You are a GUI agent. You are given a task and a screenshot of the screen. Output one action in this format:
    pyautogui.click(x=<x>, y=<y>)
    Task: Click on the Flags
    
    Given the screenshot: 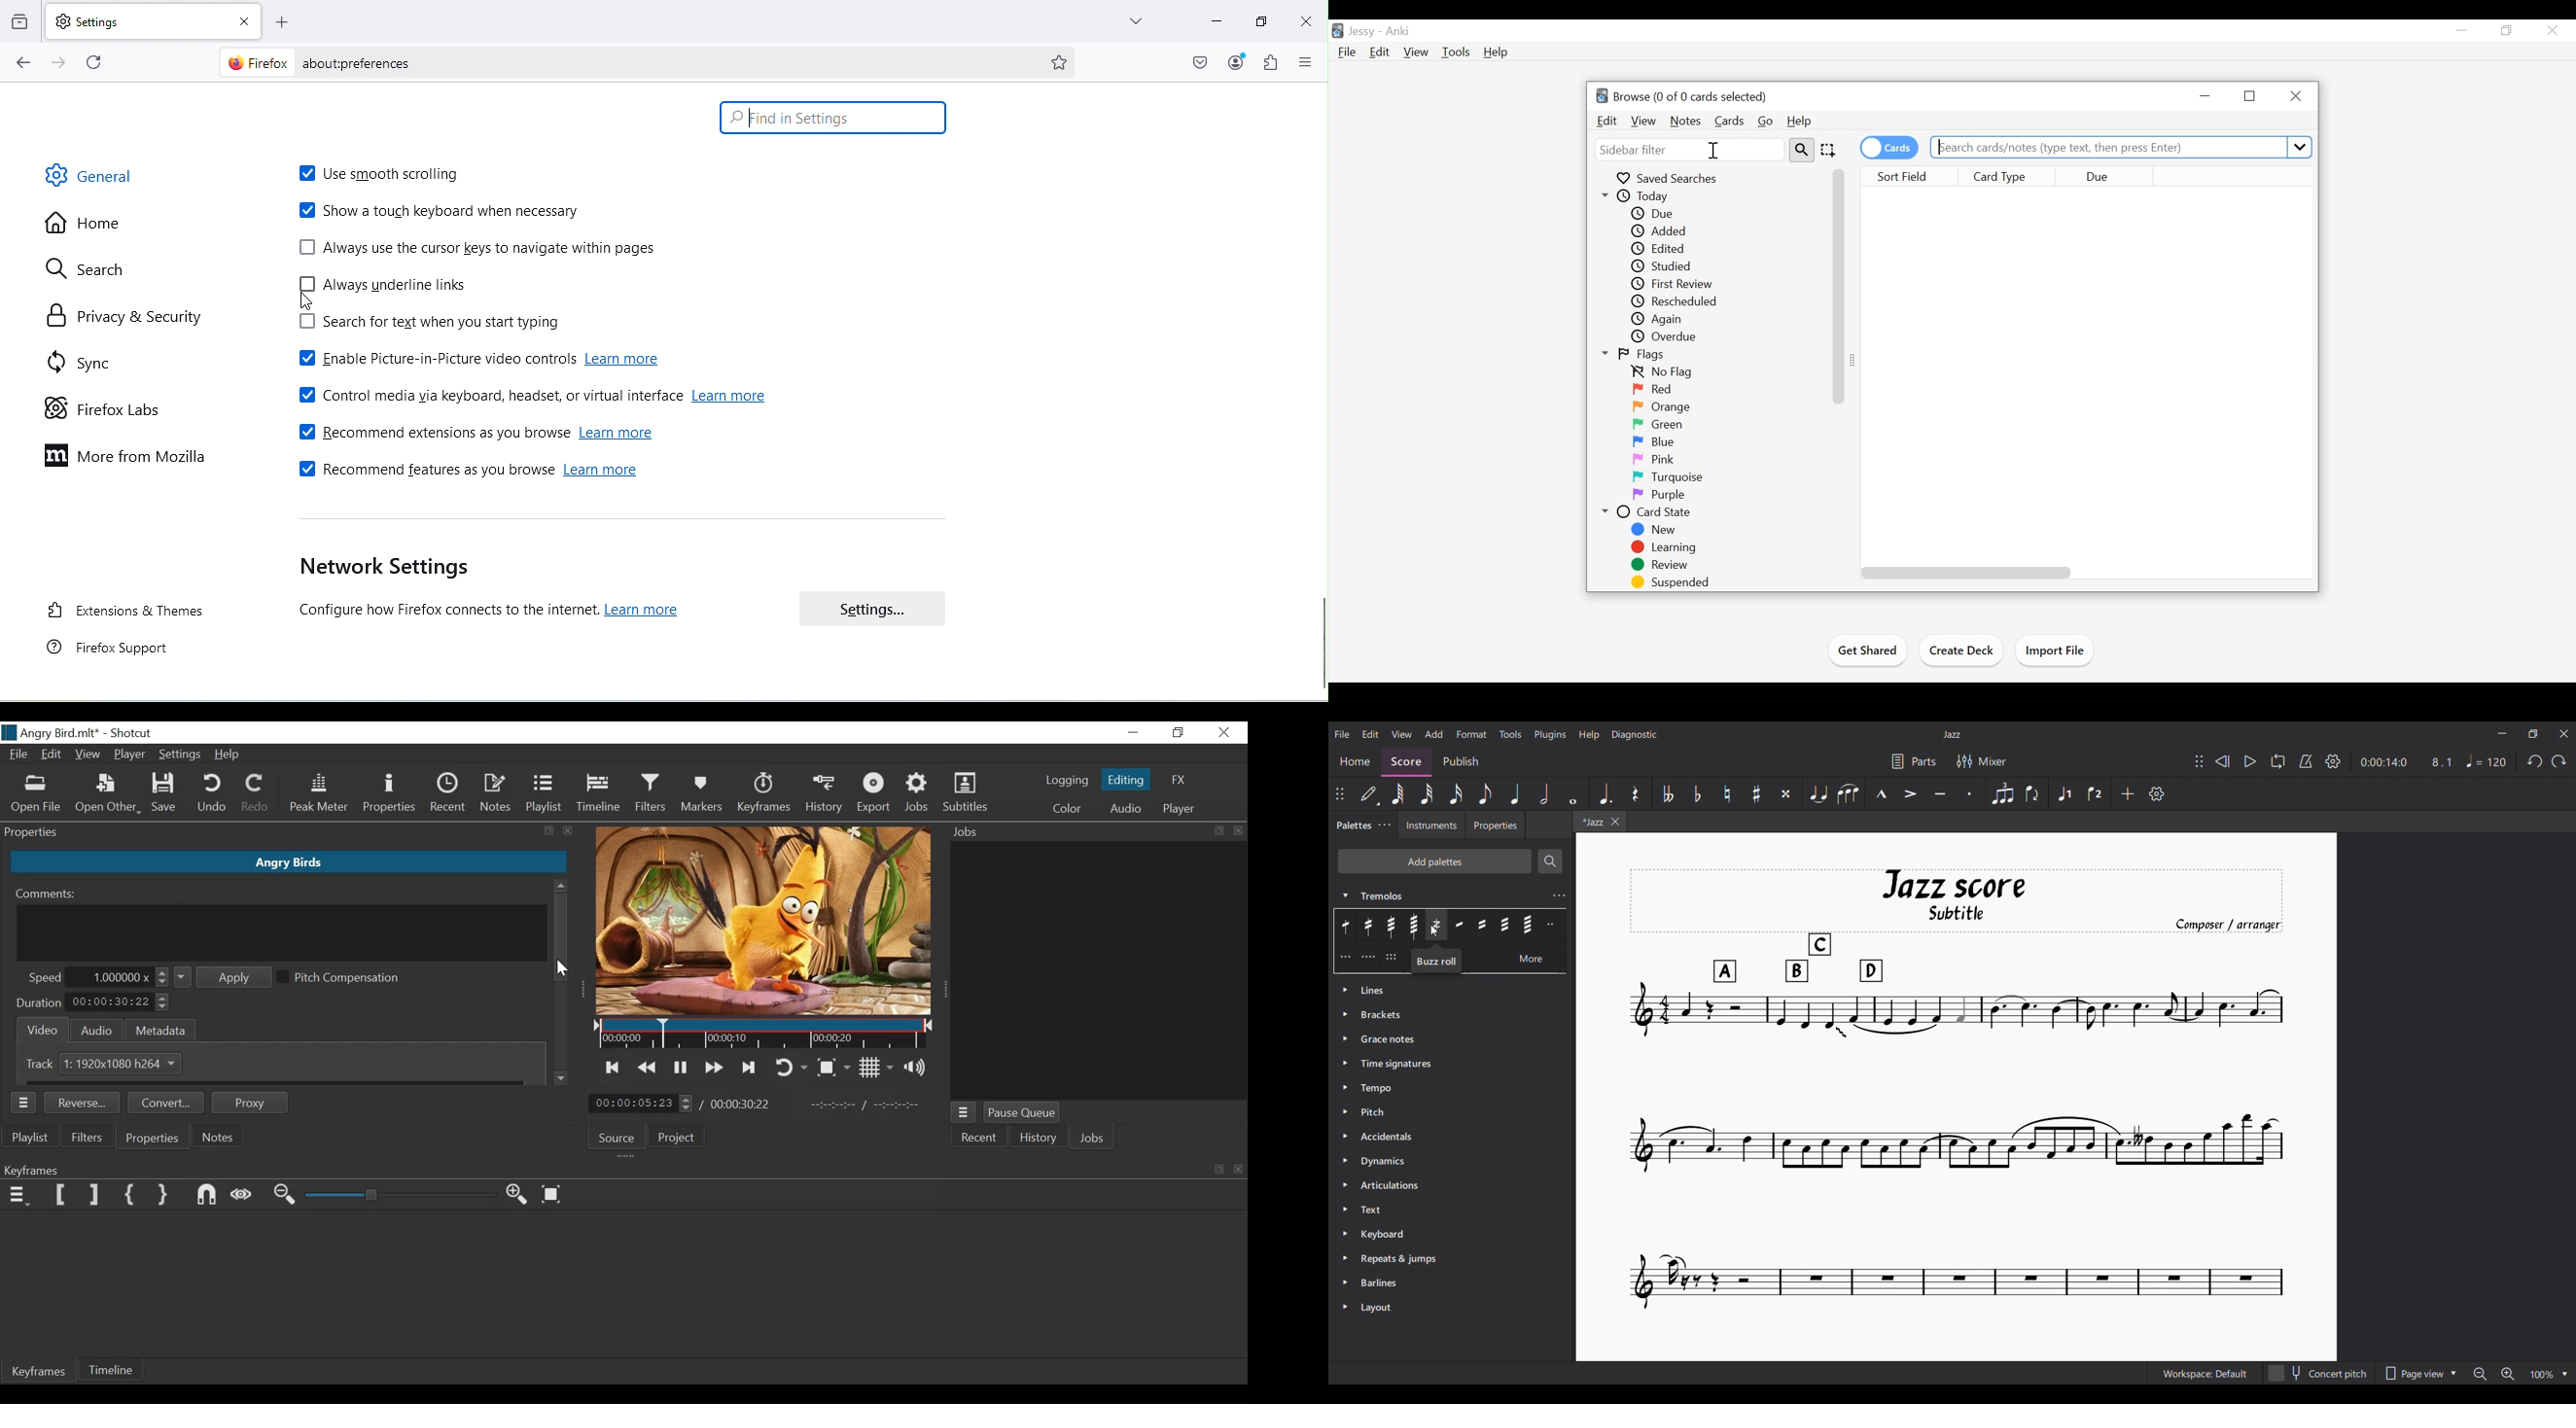 What is the action you would take?
    pyautogui.click(x=1636, y=354)
    